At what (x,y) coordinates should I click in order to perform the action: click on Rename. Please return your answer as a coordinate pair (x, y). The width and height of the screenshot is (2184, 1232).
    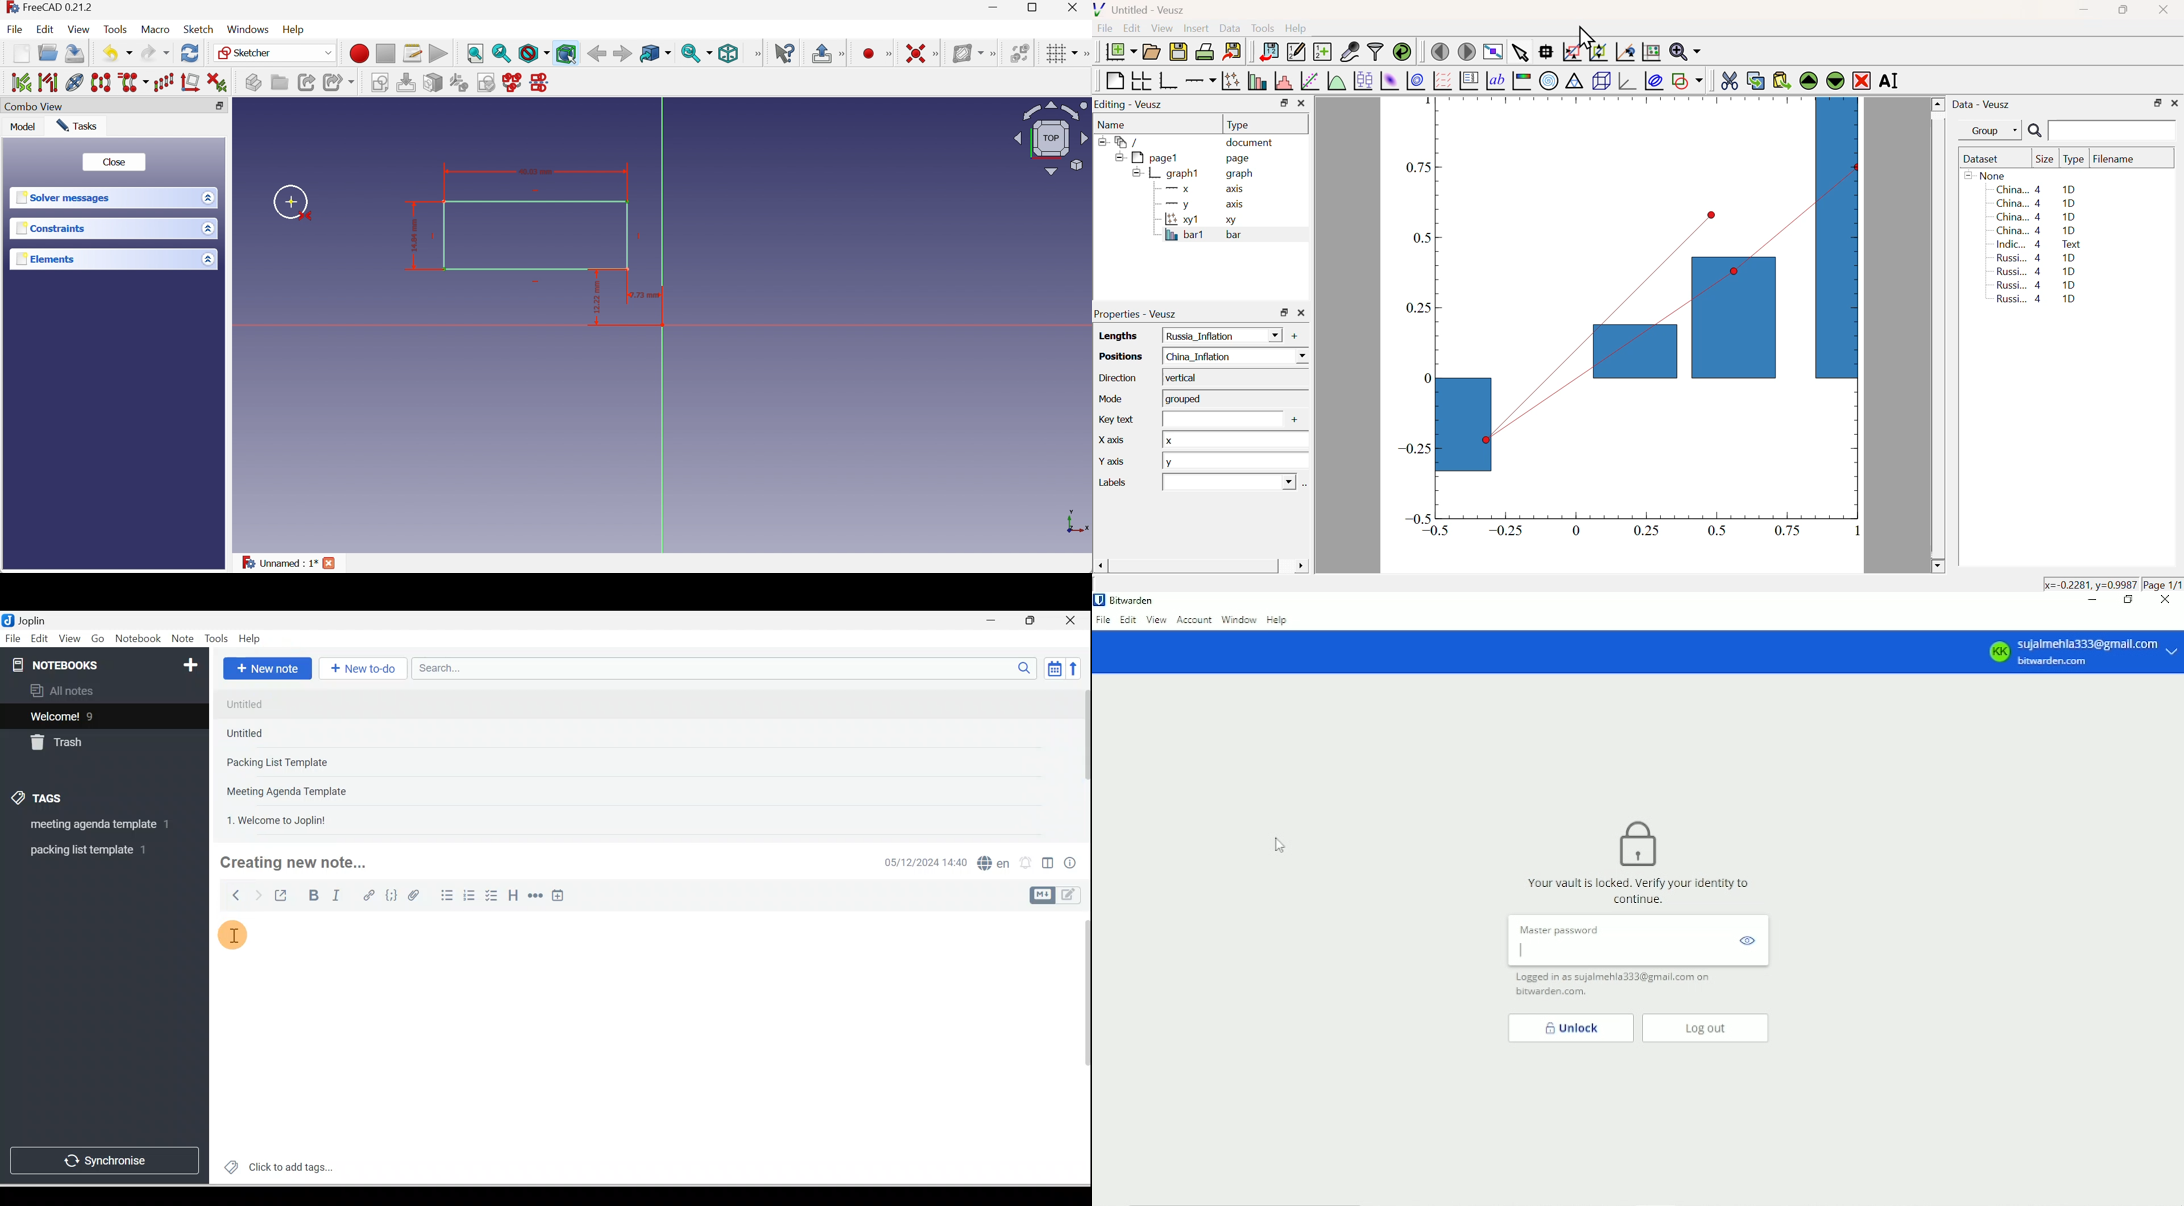
    Looking at the image, I should click on (1891, 80).